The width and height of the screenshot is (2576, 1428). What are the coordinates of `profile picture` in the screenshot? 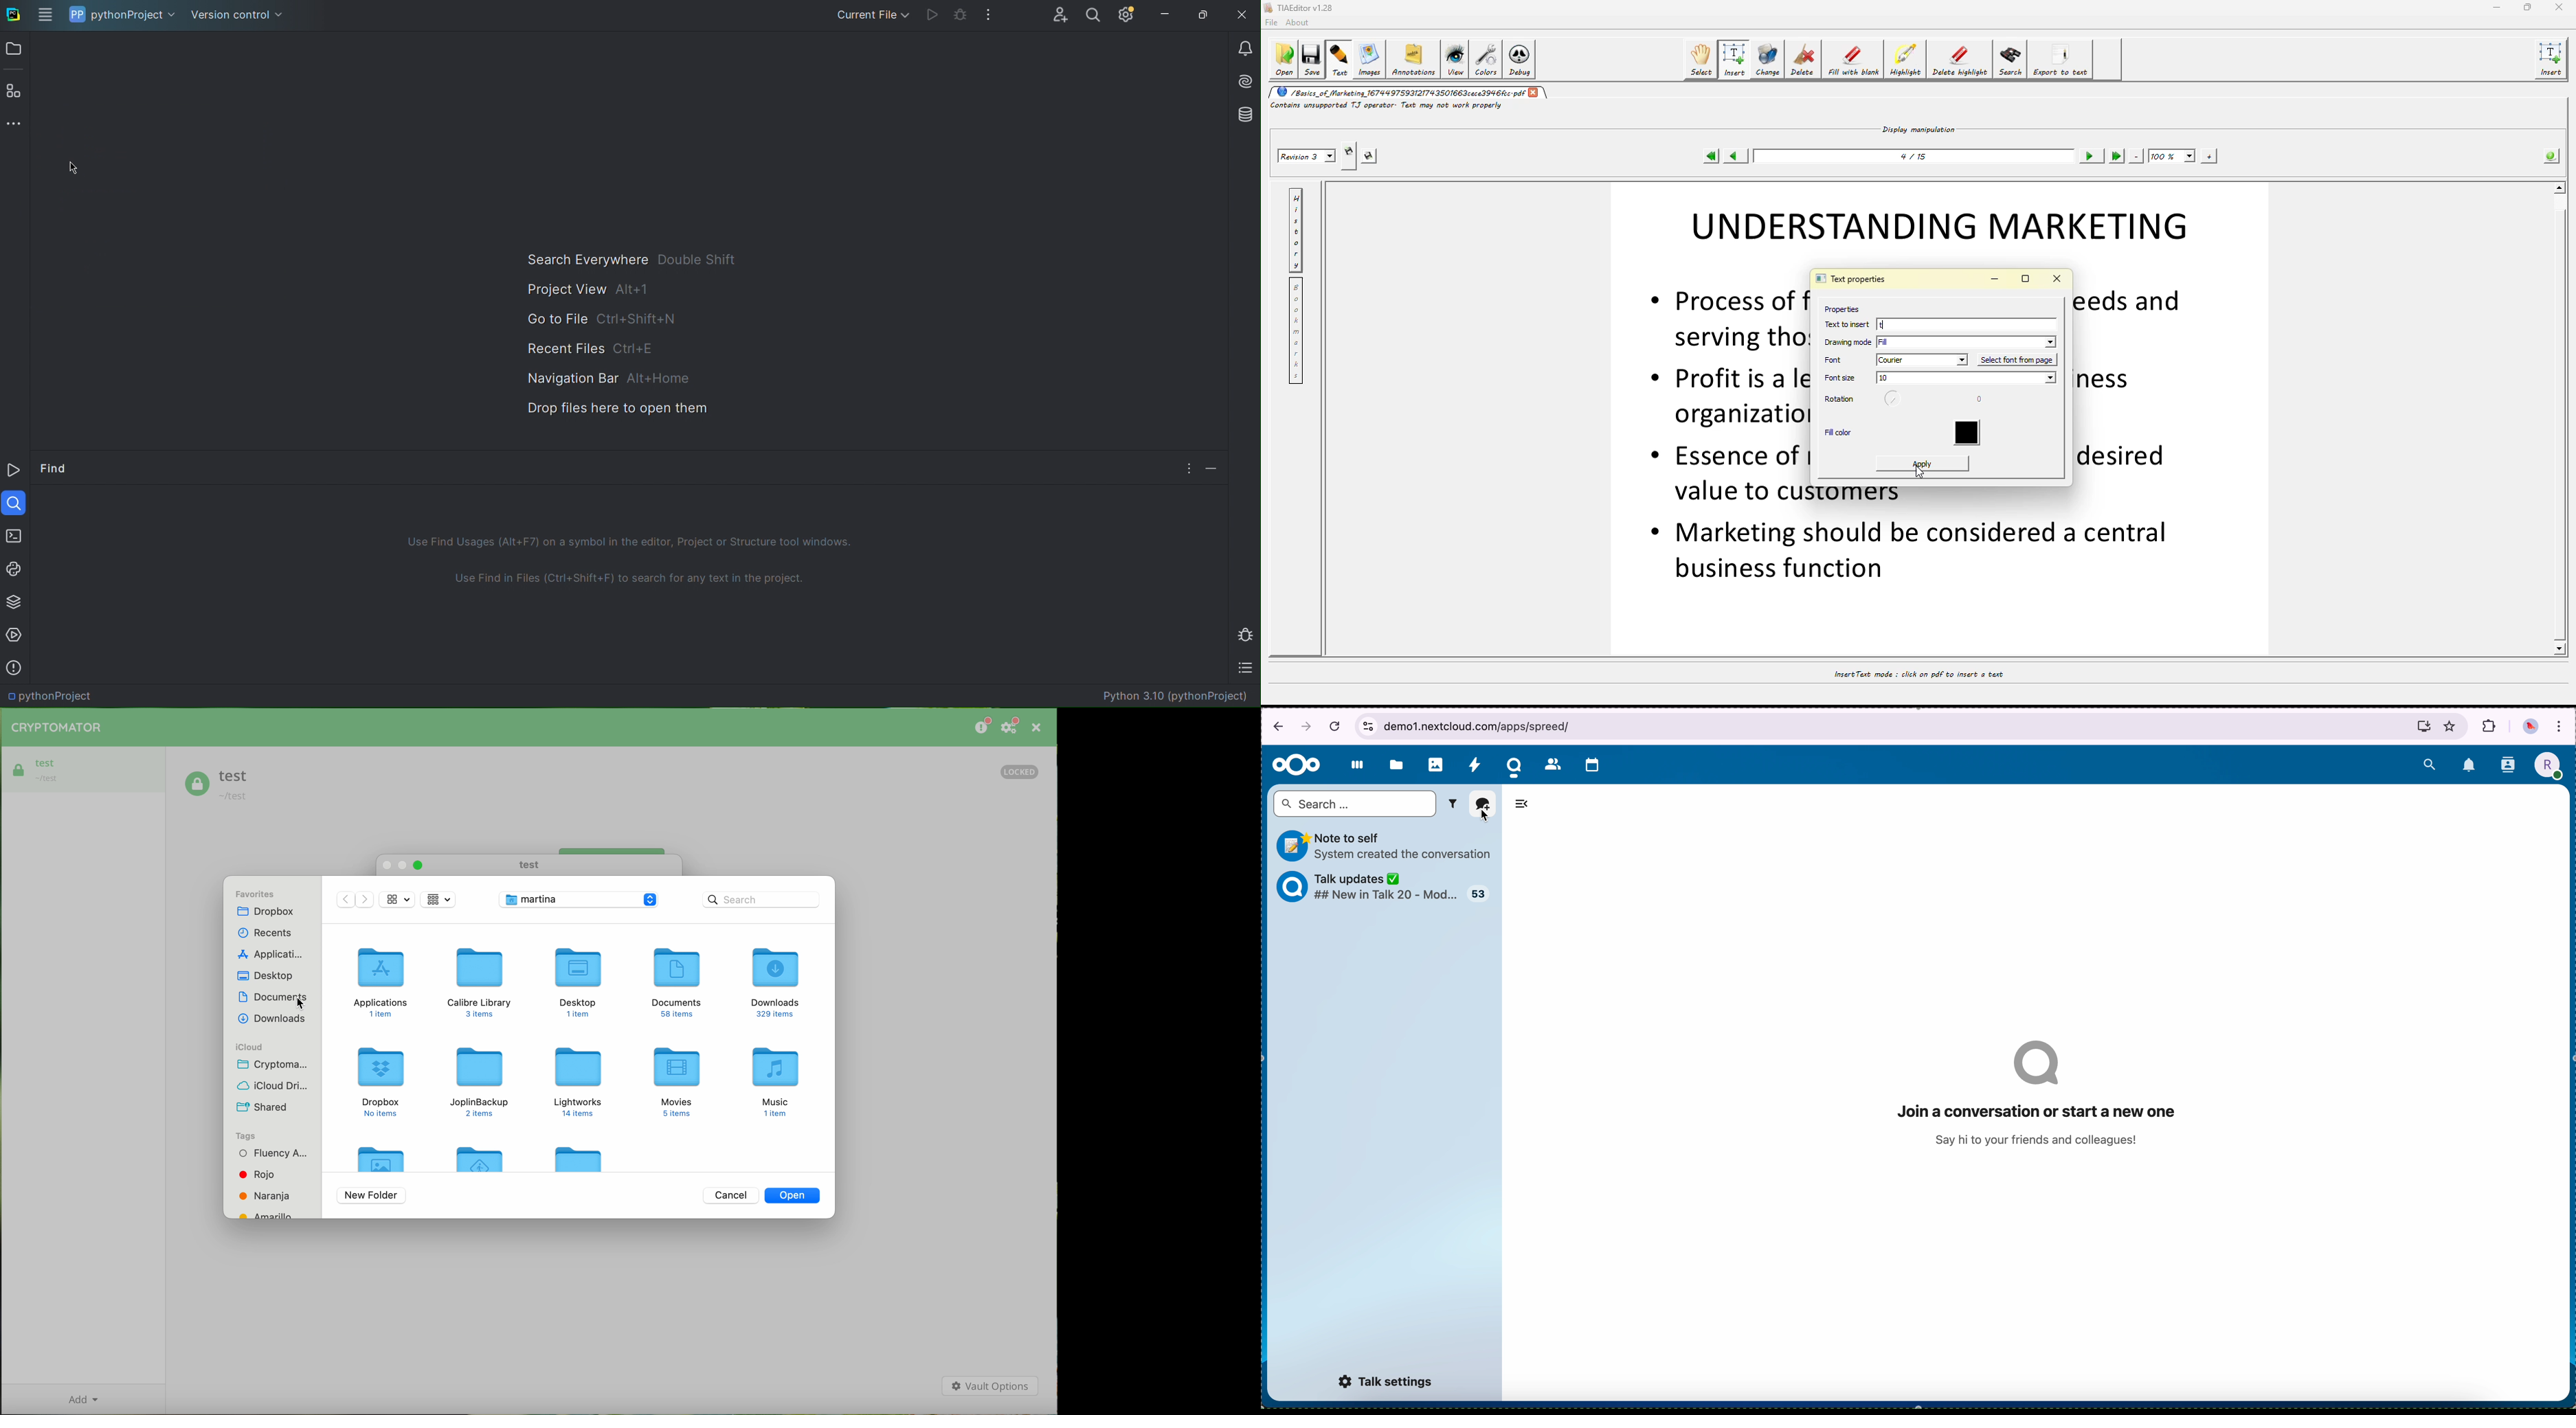 It's located at (2530, 727).